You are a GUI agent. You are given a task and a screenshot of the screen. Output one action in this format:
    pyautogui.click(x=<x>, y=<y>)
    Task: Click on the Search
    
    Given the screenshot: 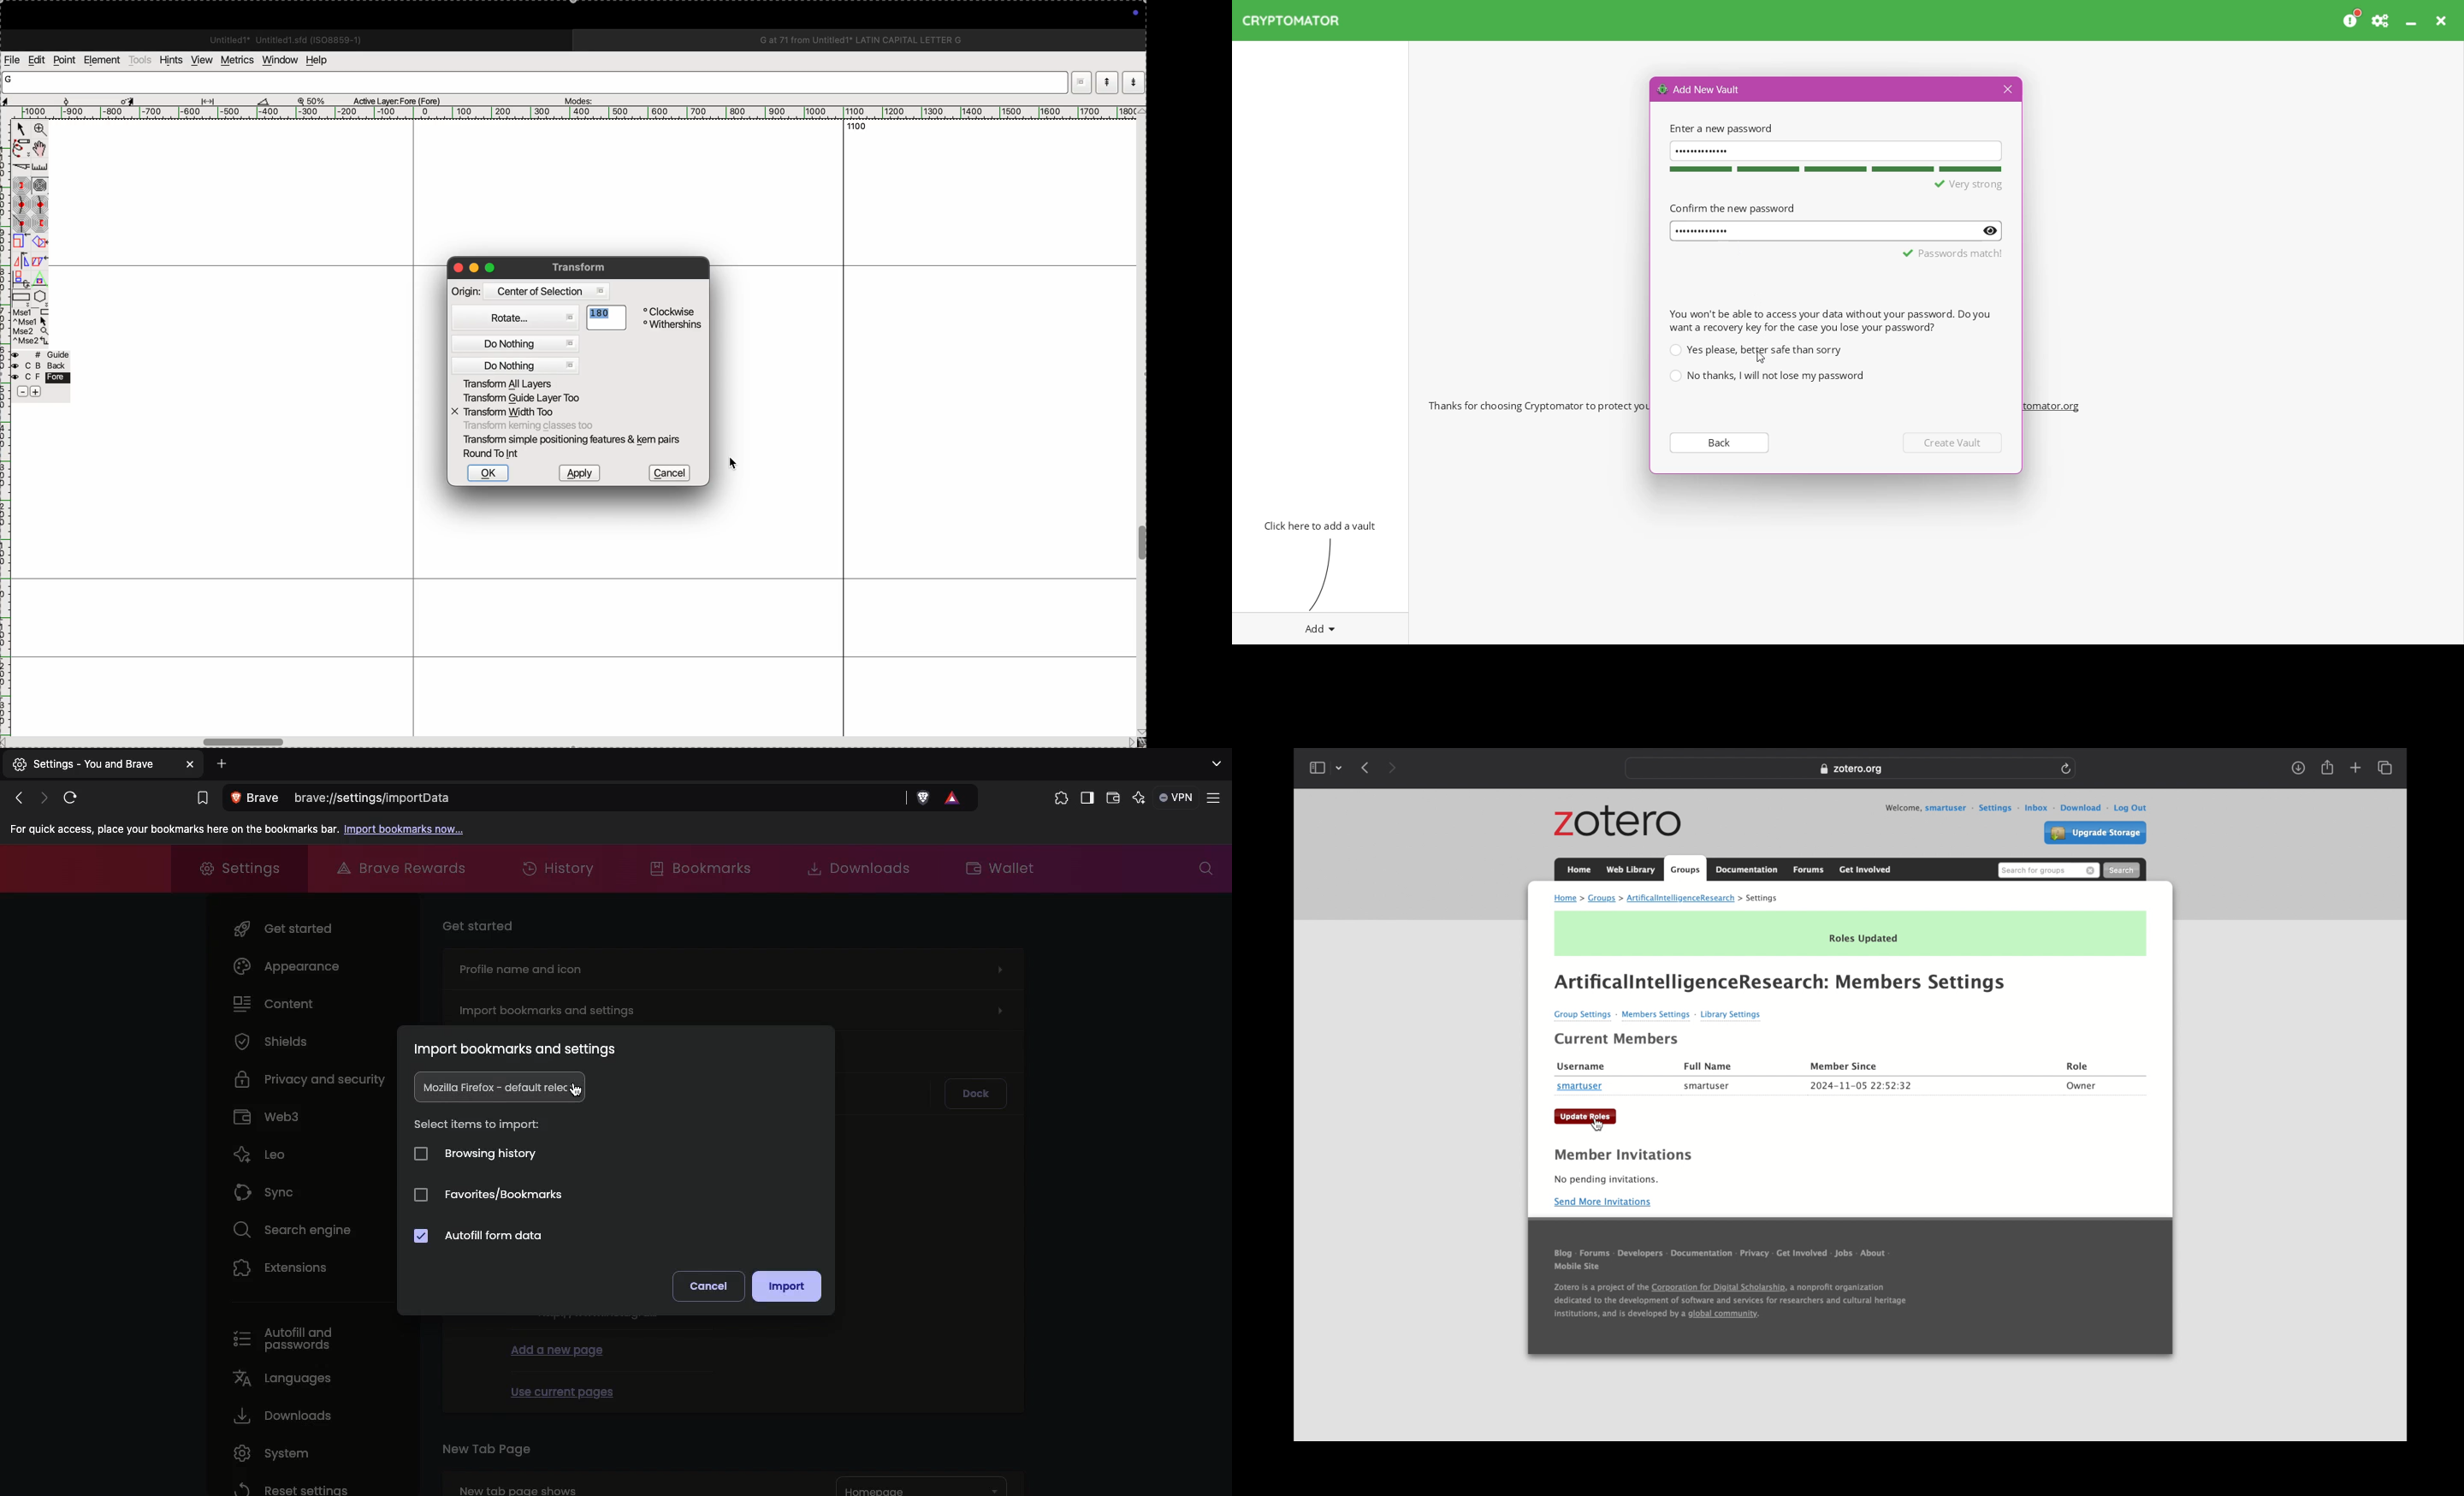 What is the action you would take?
    pyautogui.click(x=1205, y=869)
    